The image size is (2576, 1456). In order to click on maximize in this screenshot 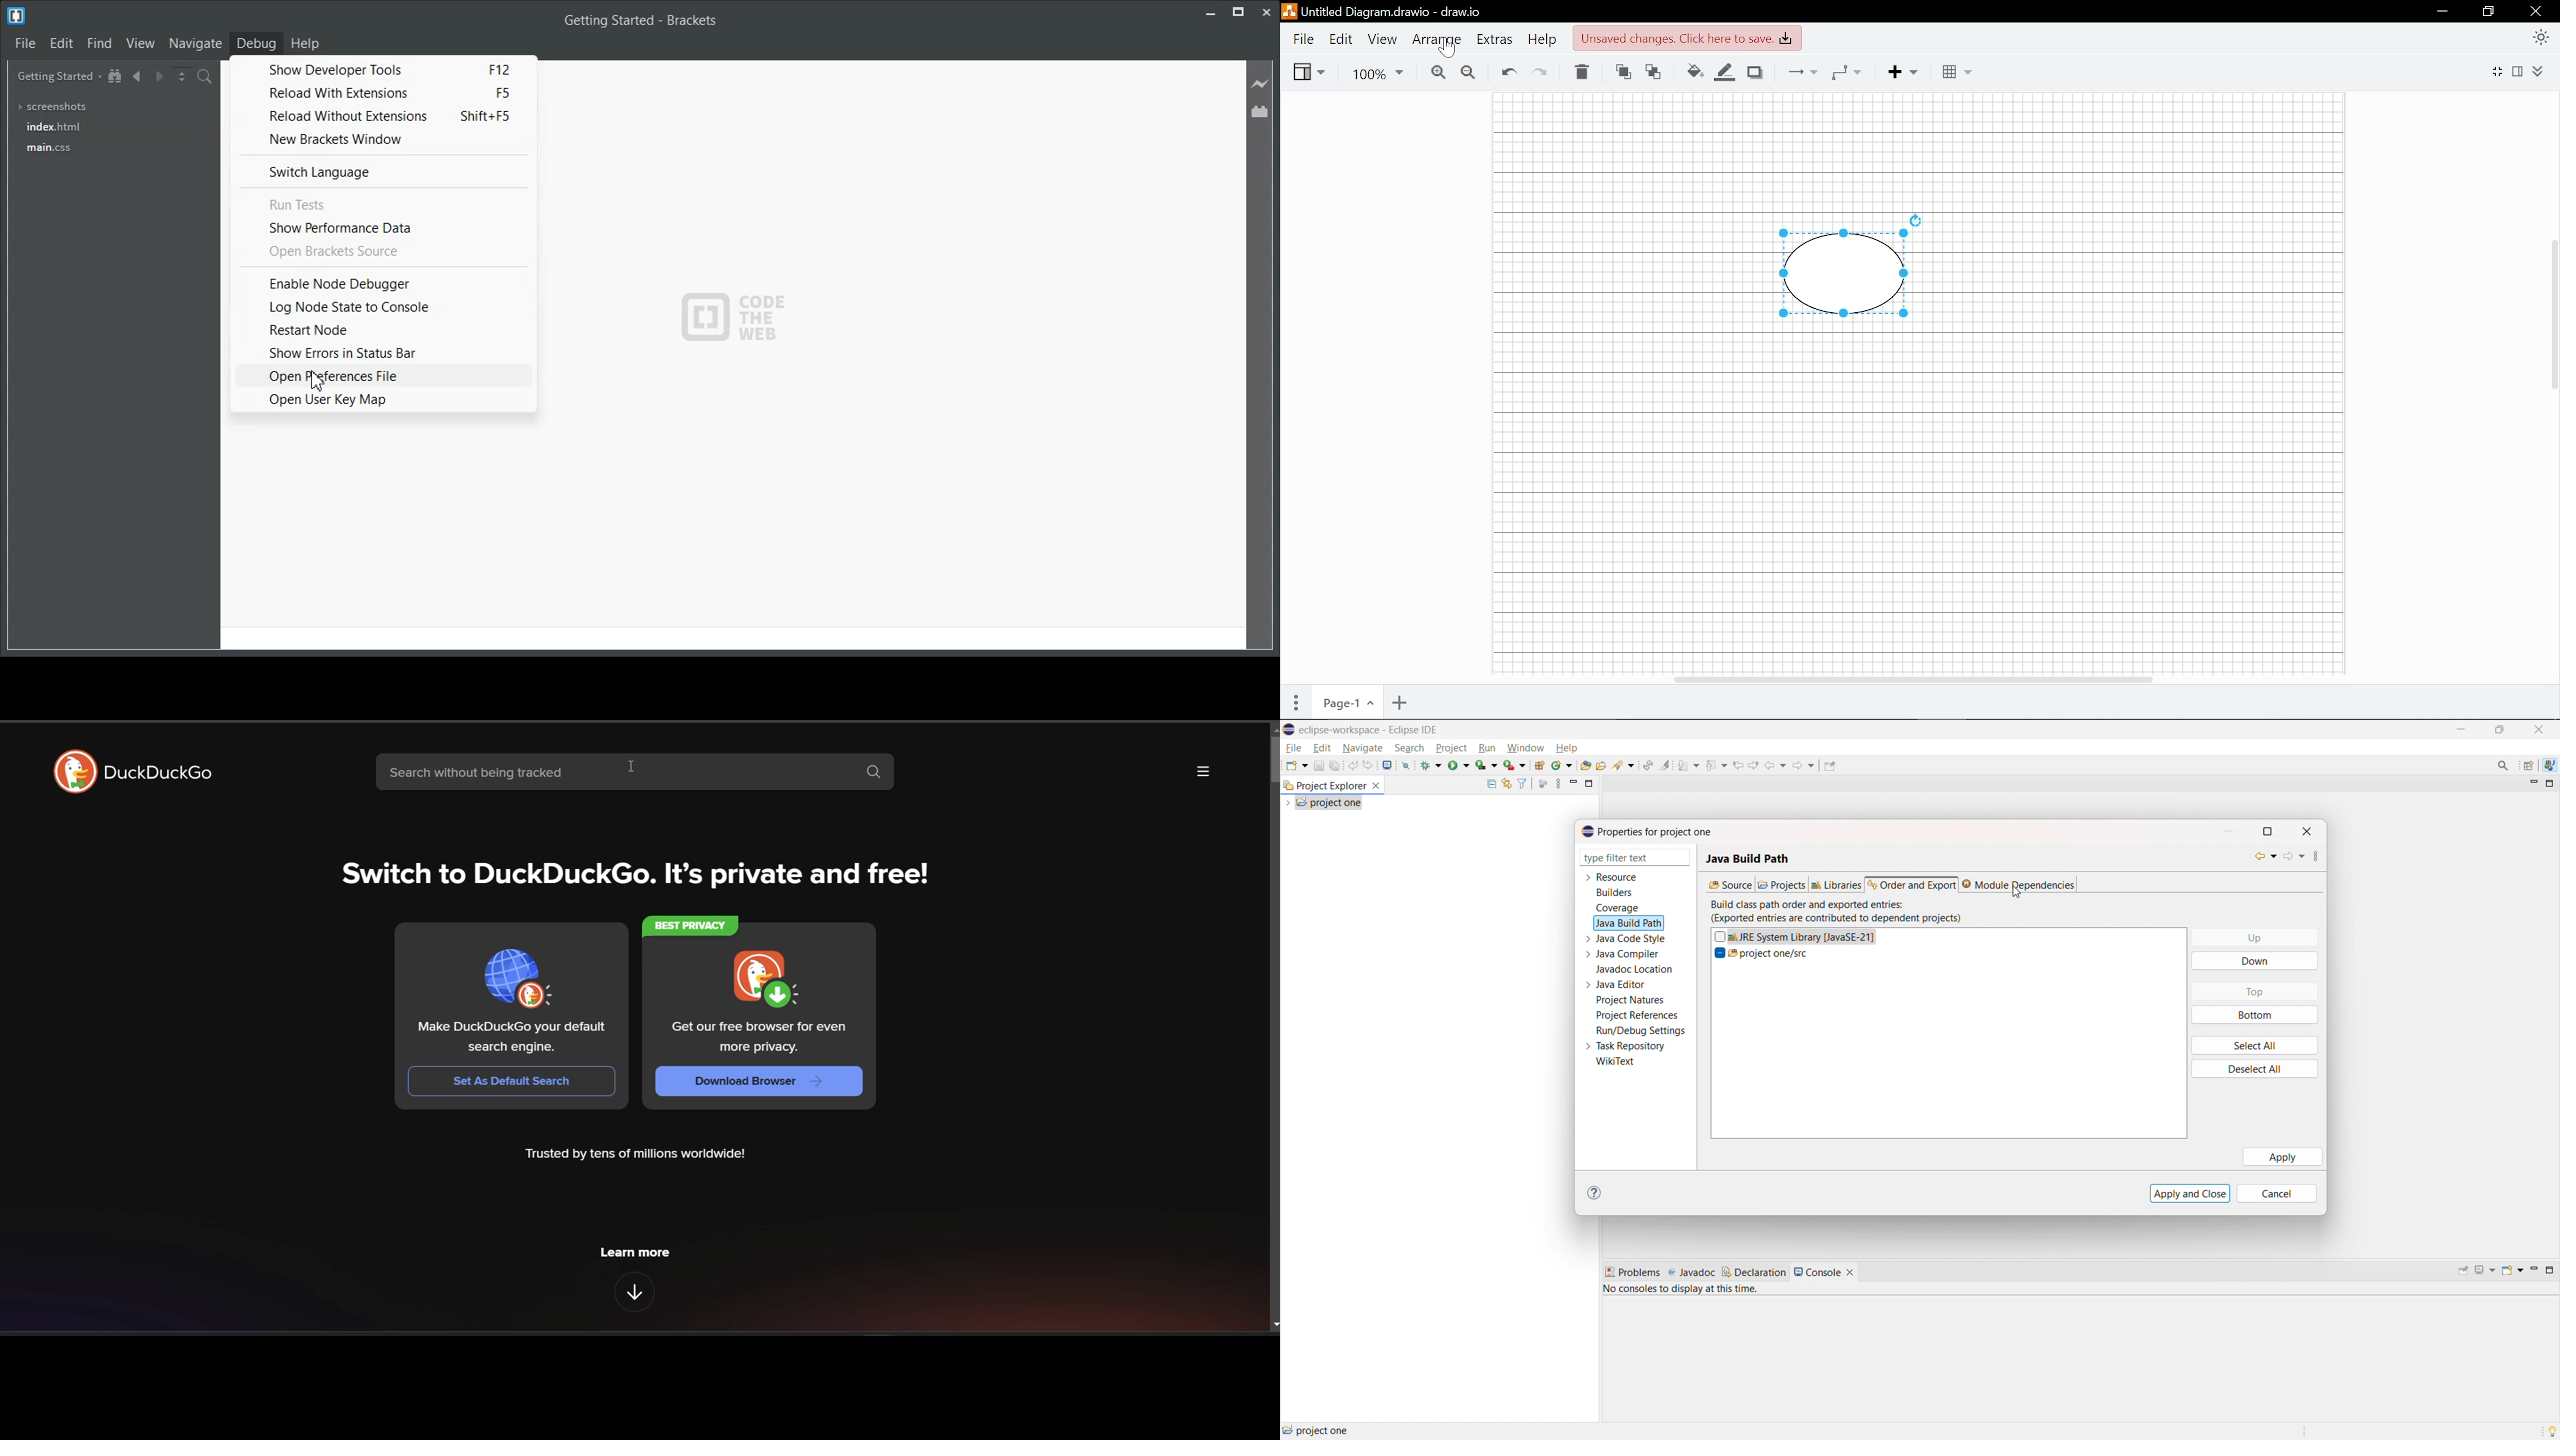, I will do `click(2549, 1270)`.